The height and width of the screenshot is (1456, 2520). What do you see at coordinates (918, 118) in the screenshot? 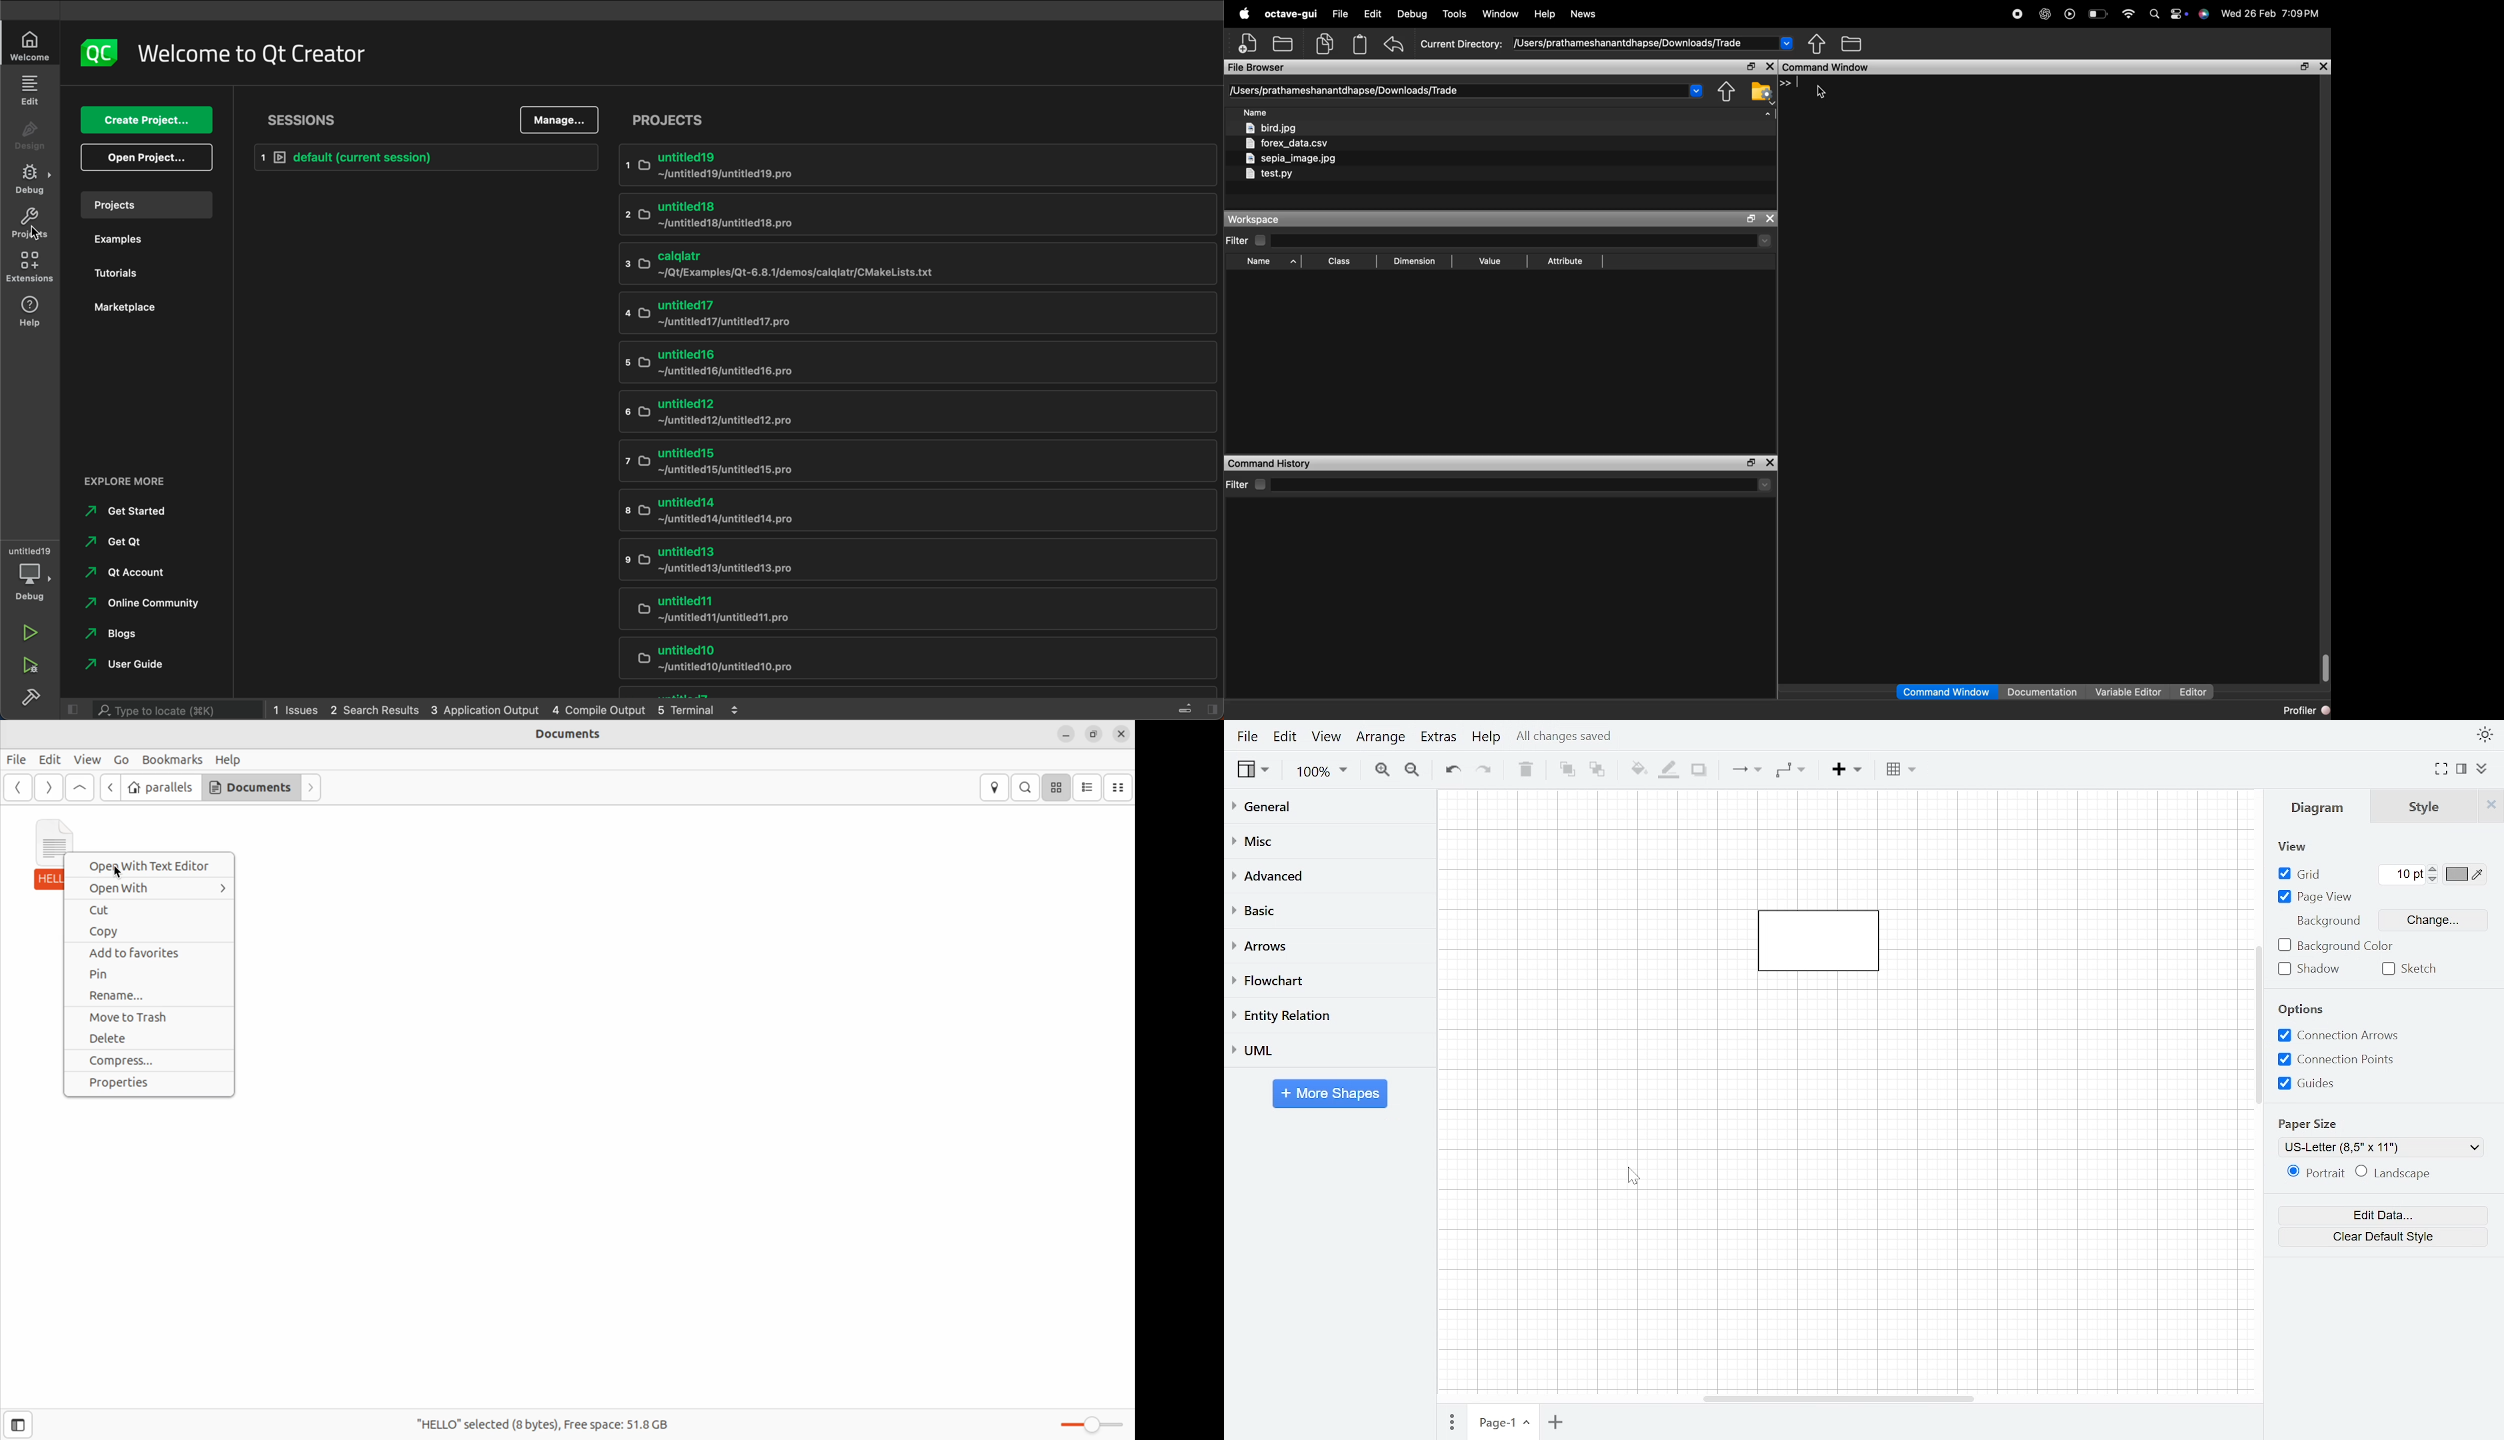
I see `projects` at bounding box center [918, 118].